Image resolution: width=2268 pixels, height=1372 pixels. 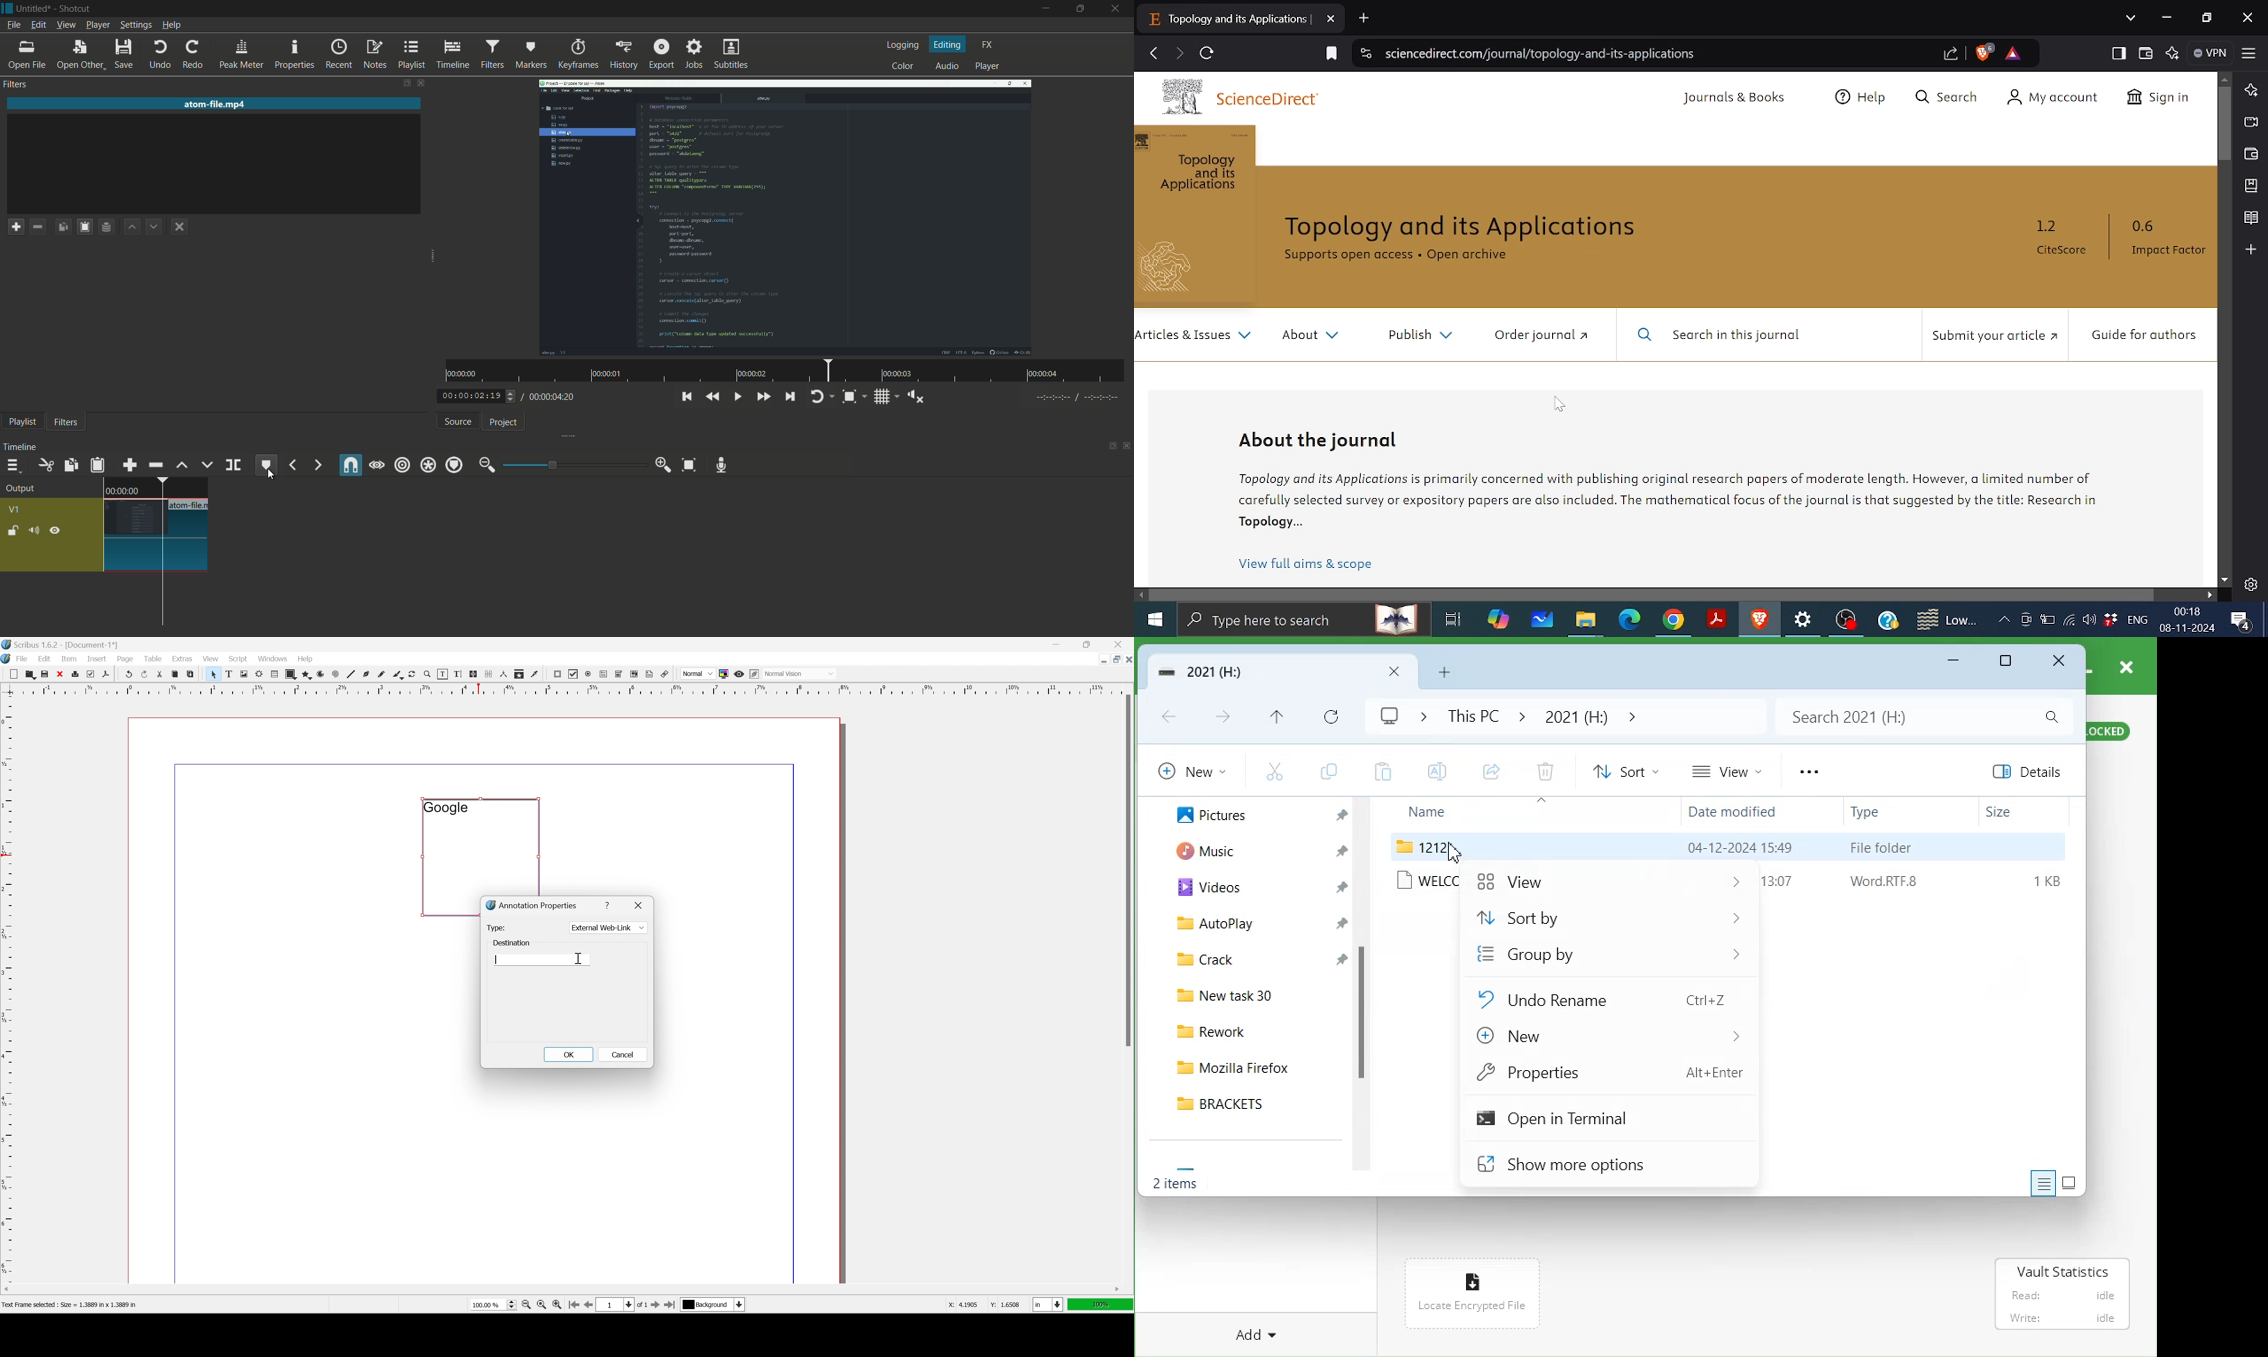 I want to click on paste, so click(x=191, y=674).